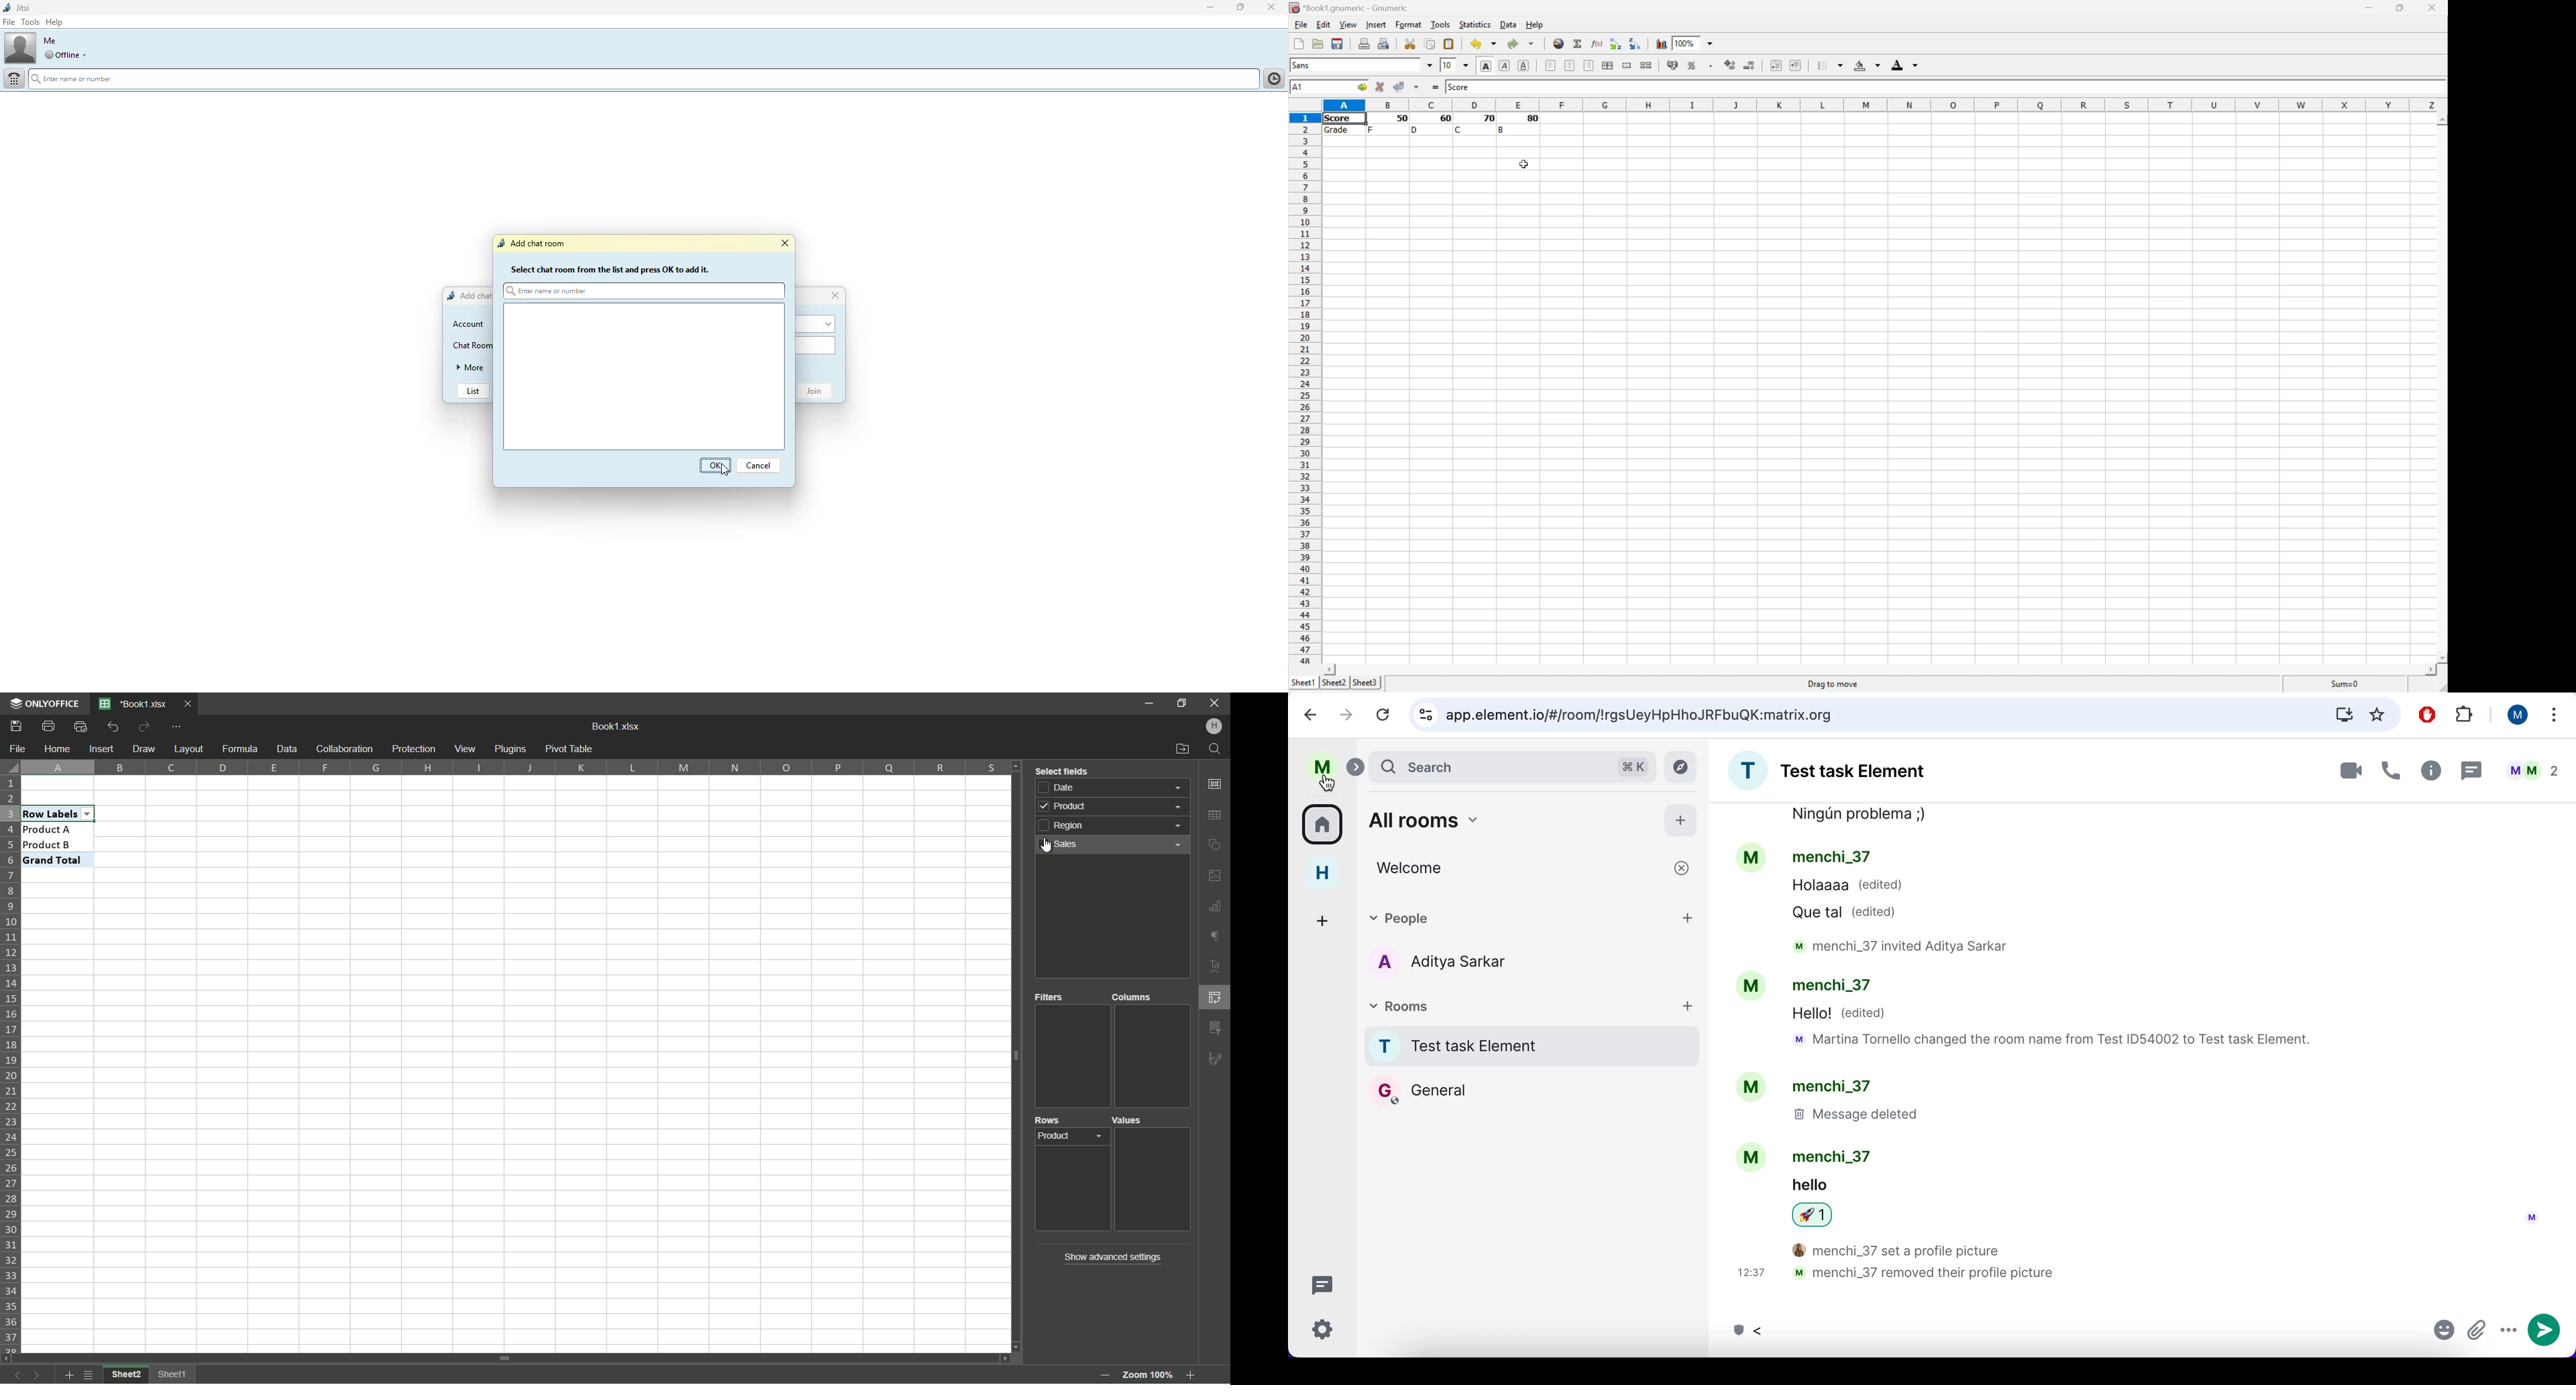 The width and height of the screenshot is (2576, 1400). I want to click on Drop Down, so click(1428, 65).